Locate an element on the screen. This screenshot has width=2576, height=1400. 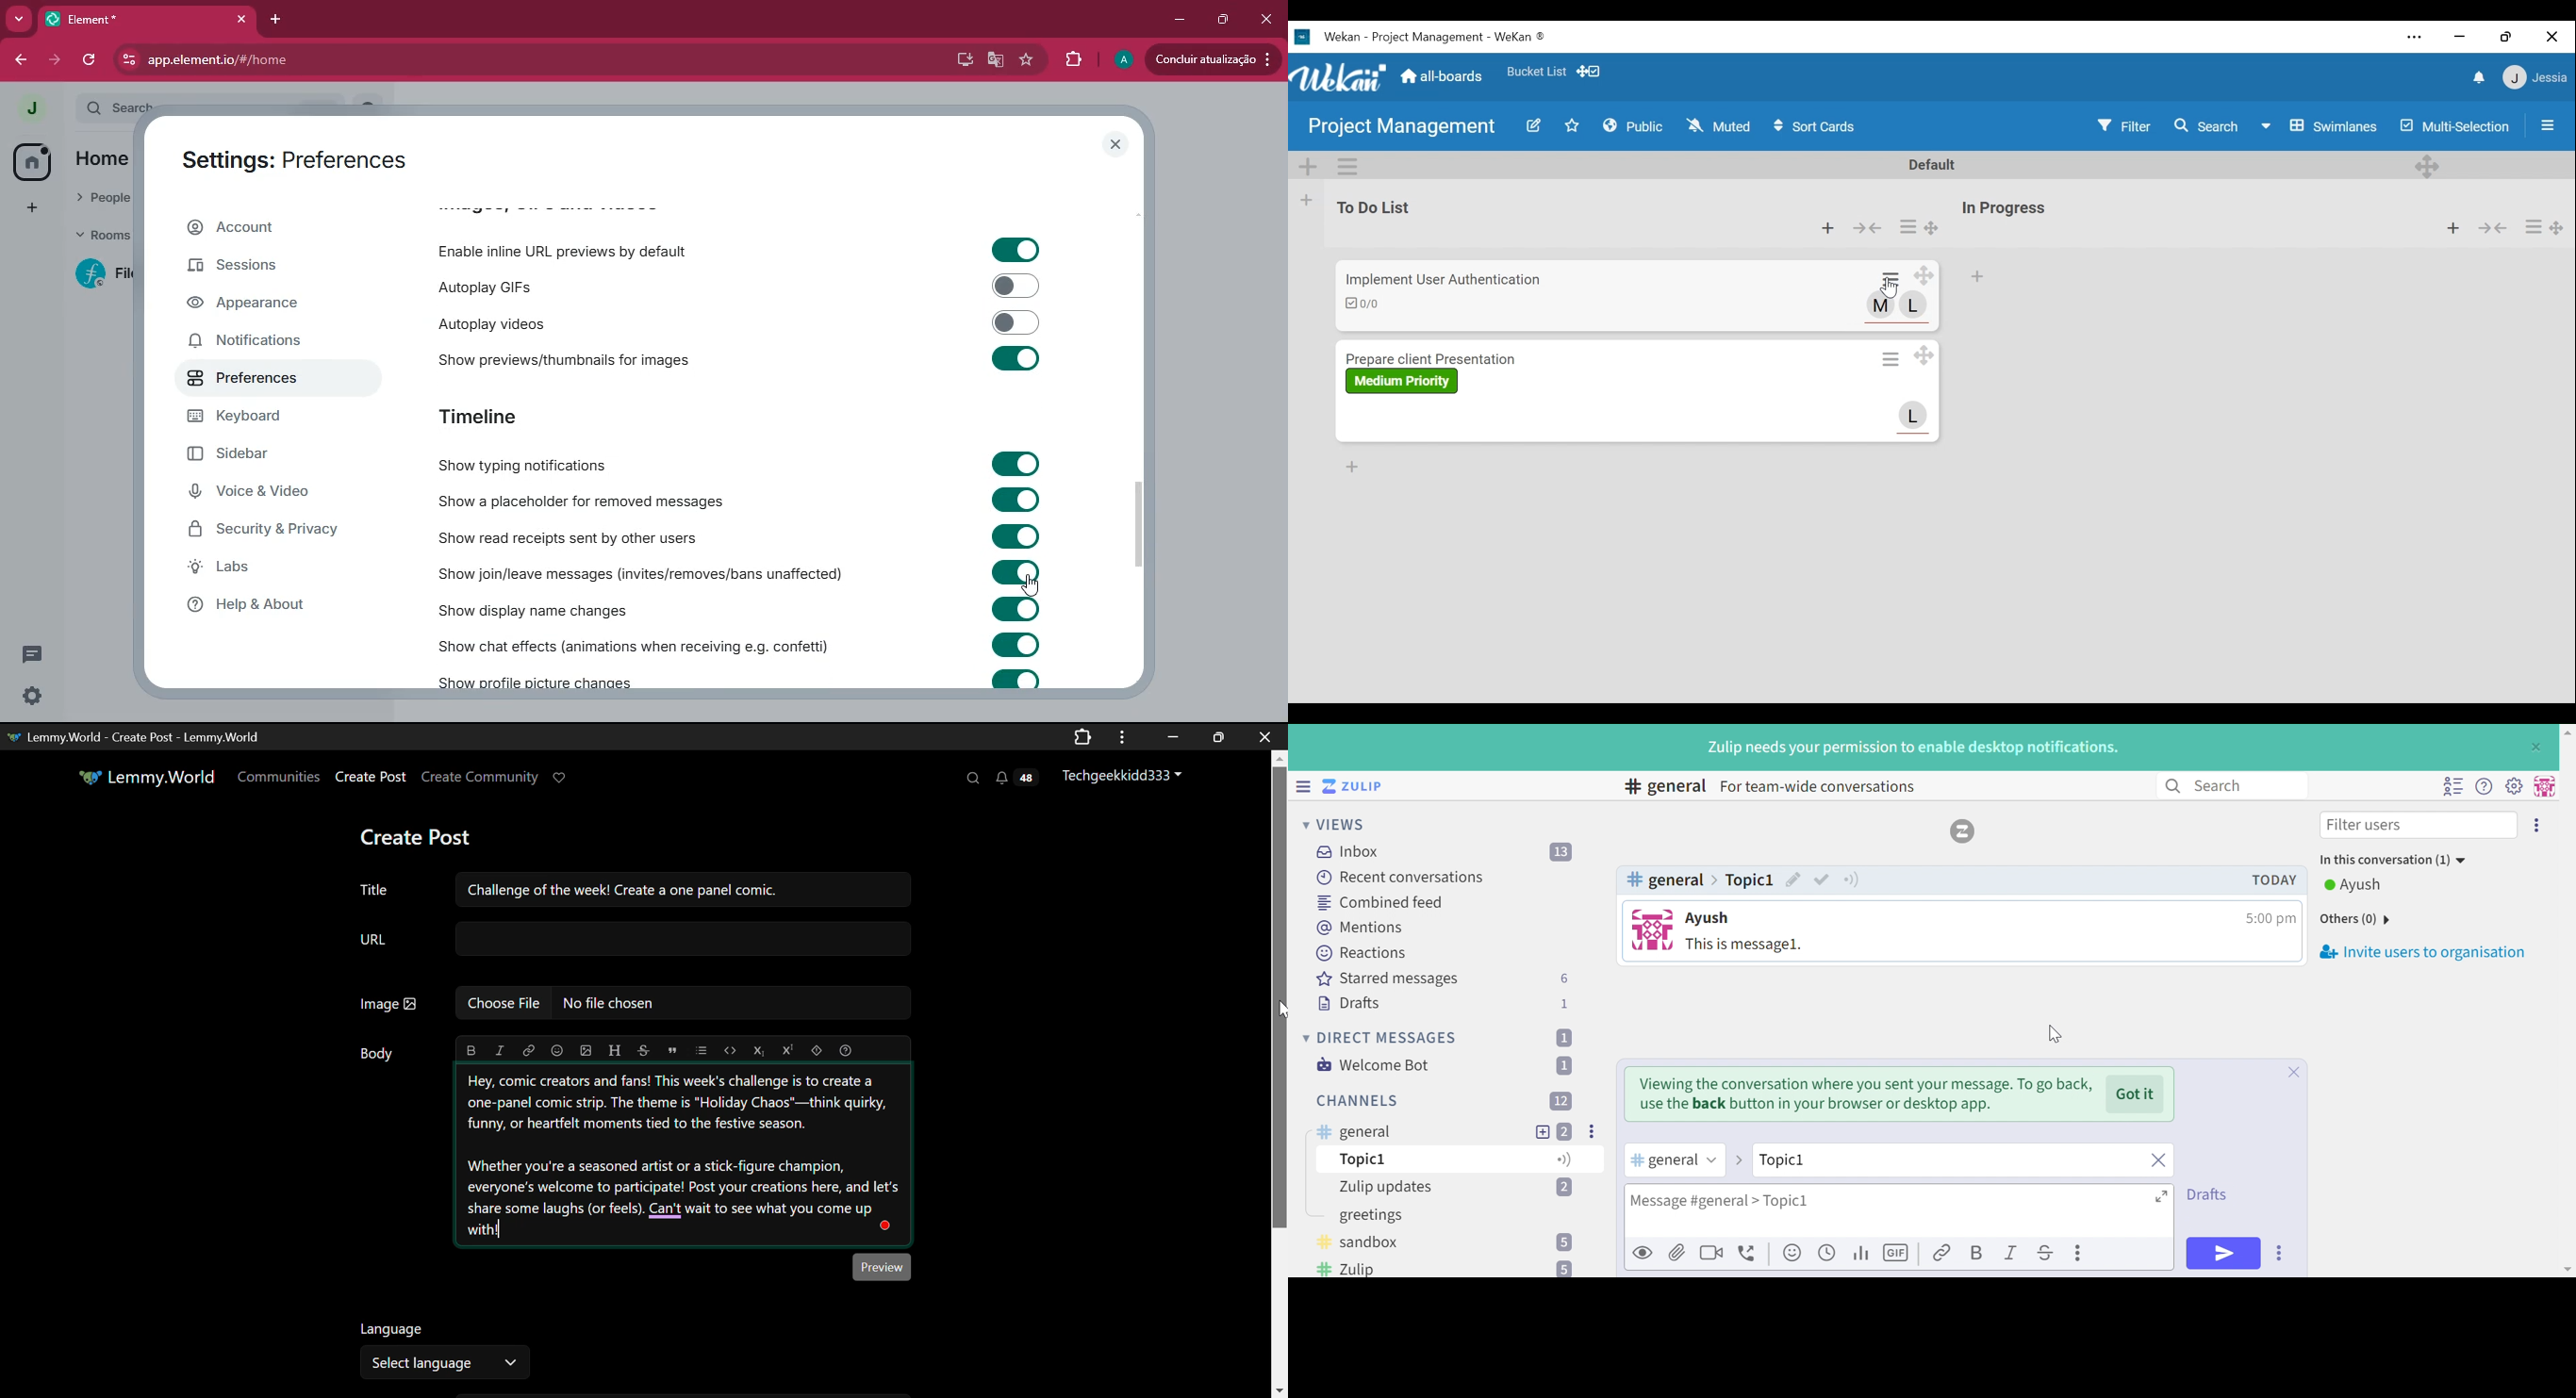
Hide left sidebar is located at coordinates (1305, 786).